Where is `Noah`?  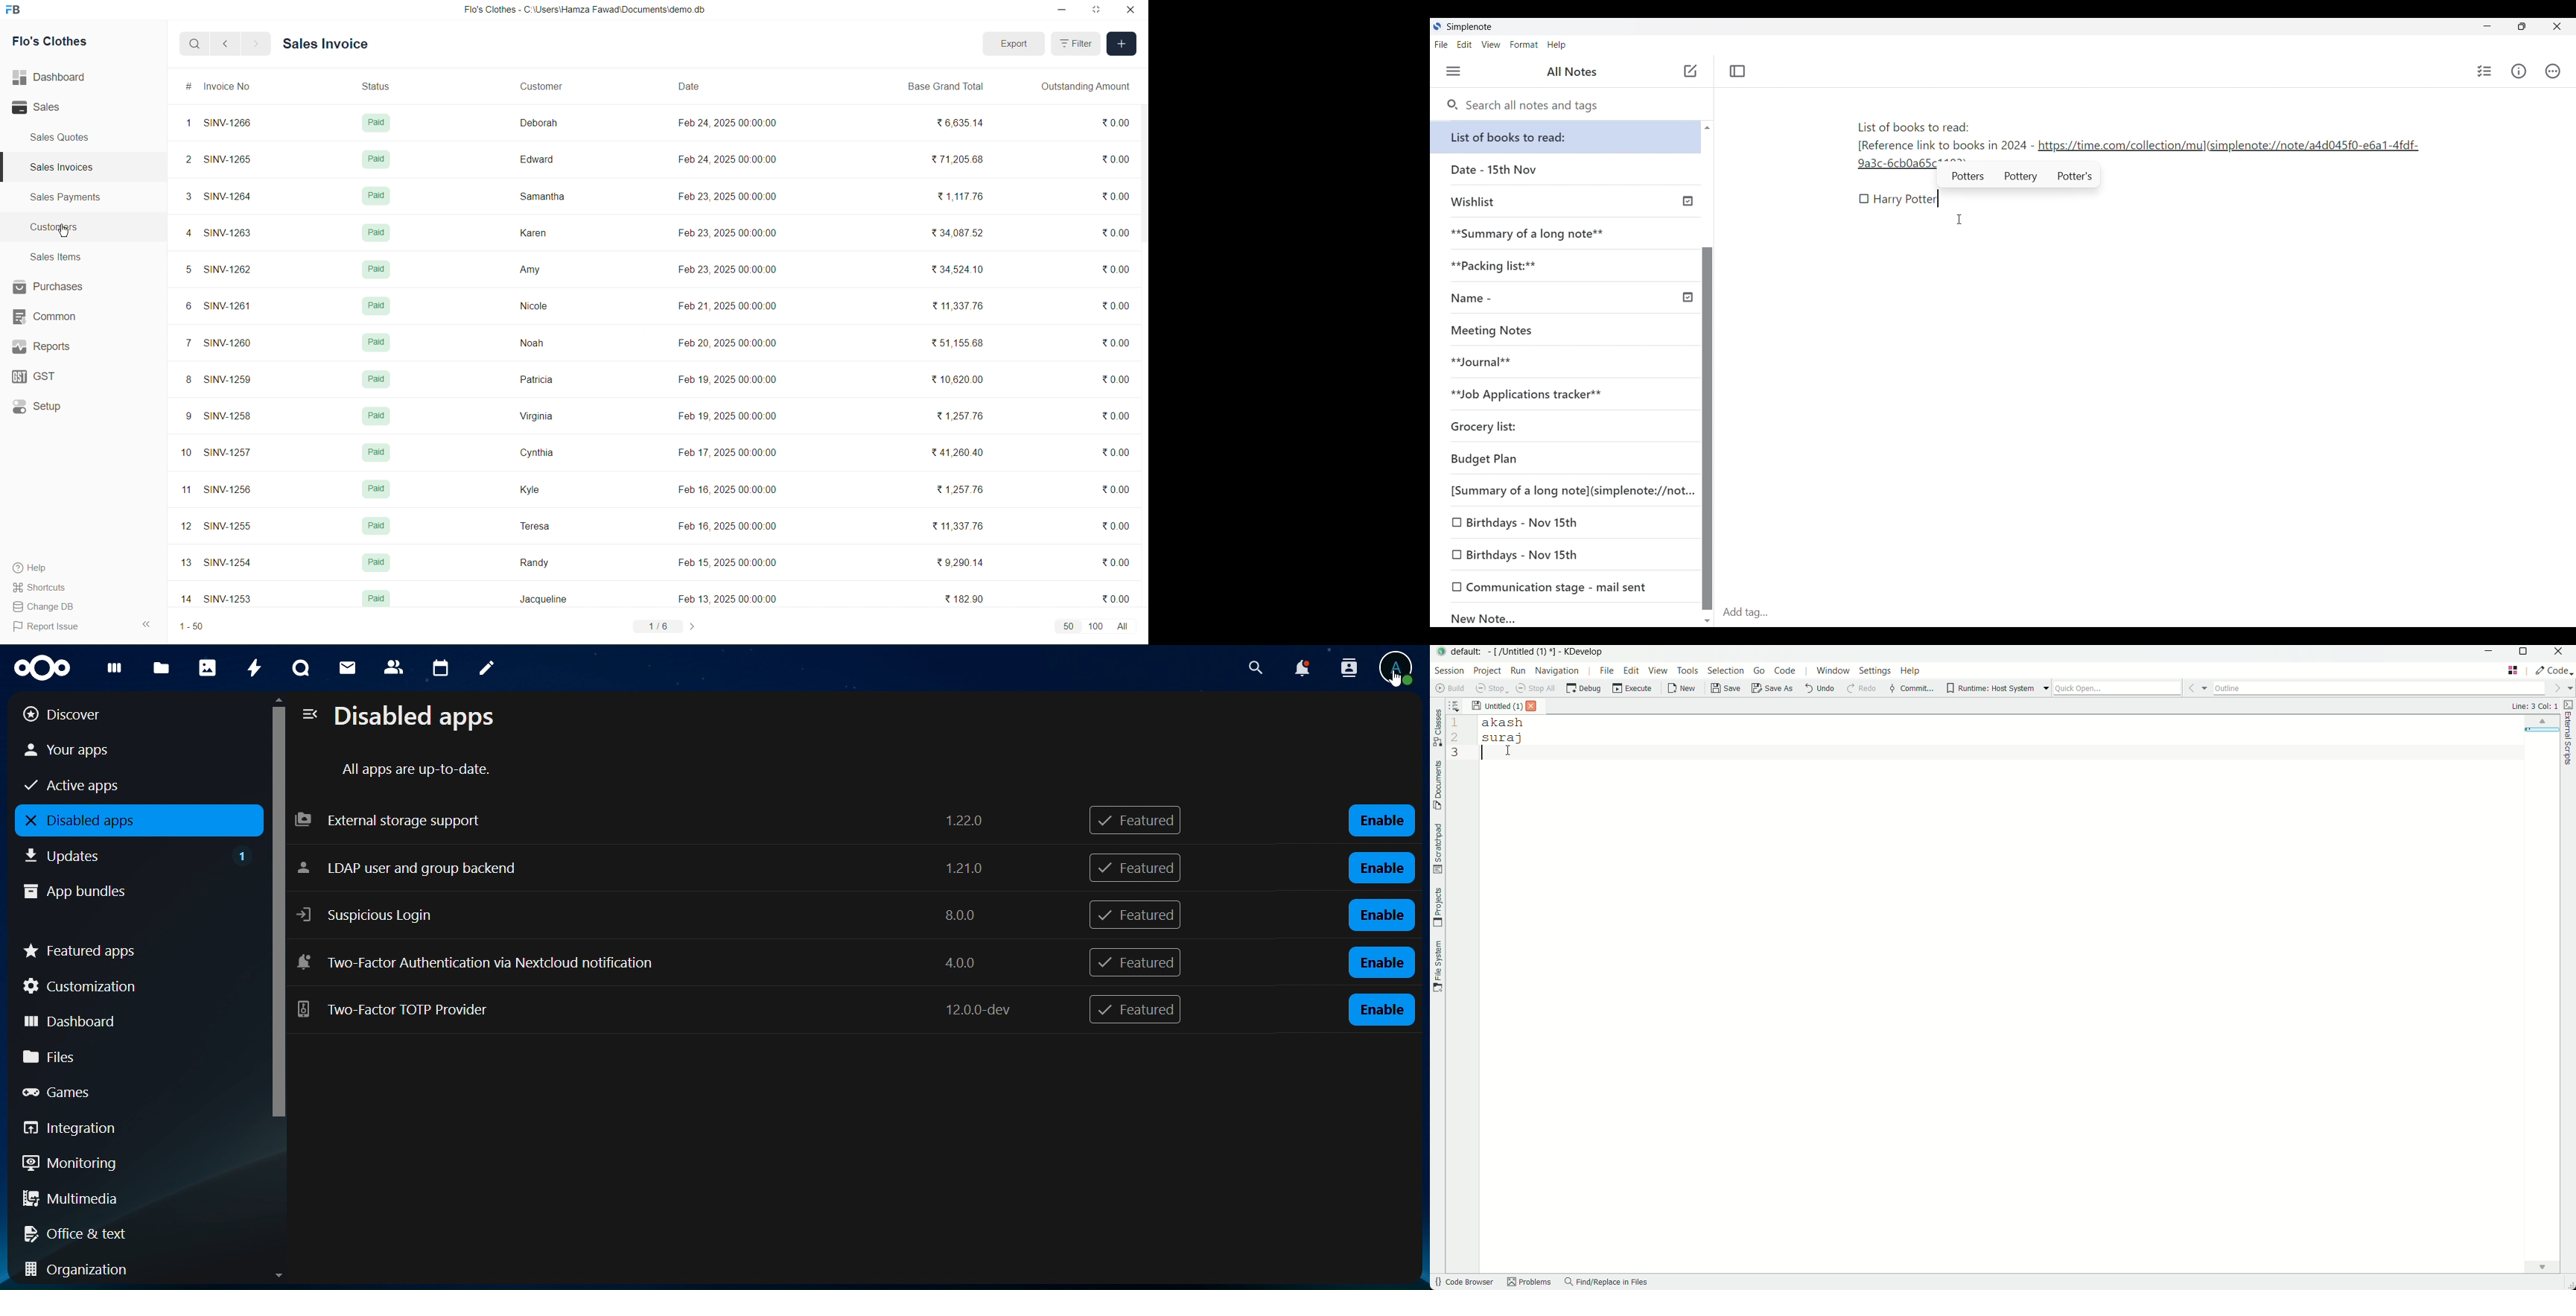
Noah is located at coordinates (532, 342).